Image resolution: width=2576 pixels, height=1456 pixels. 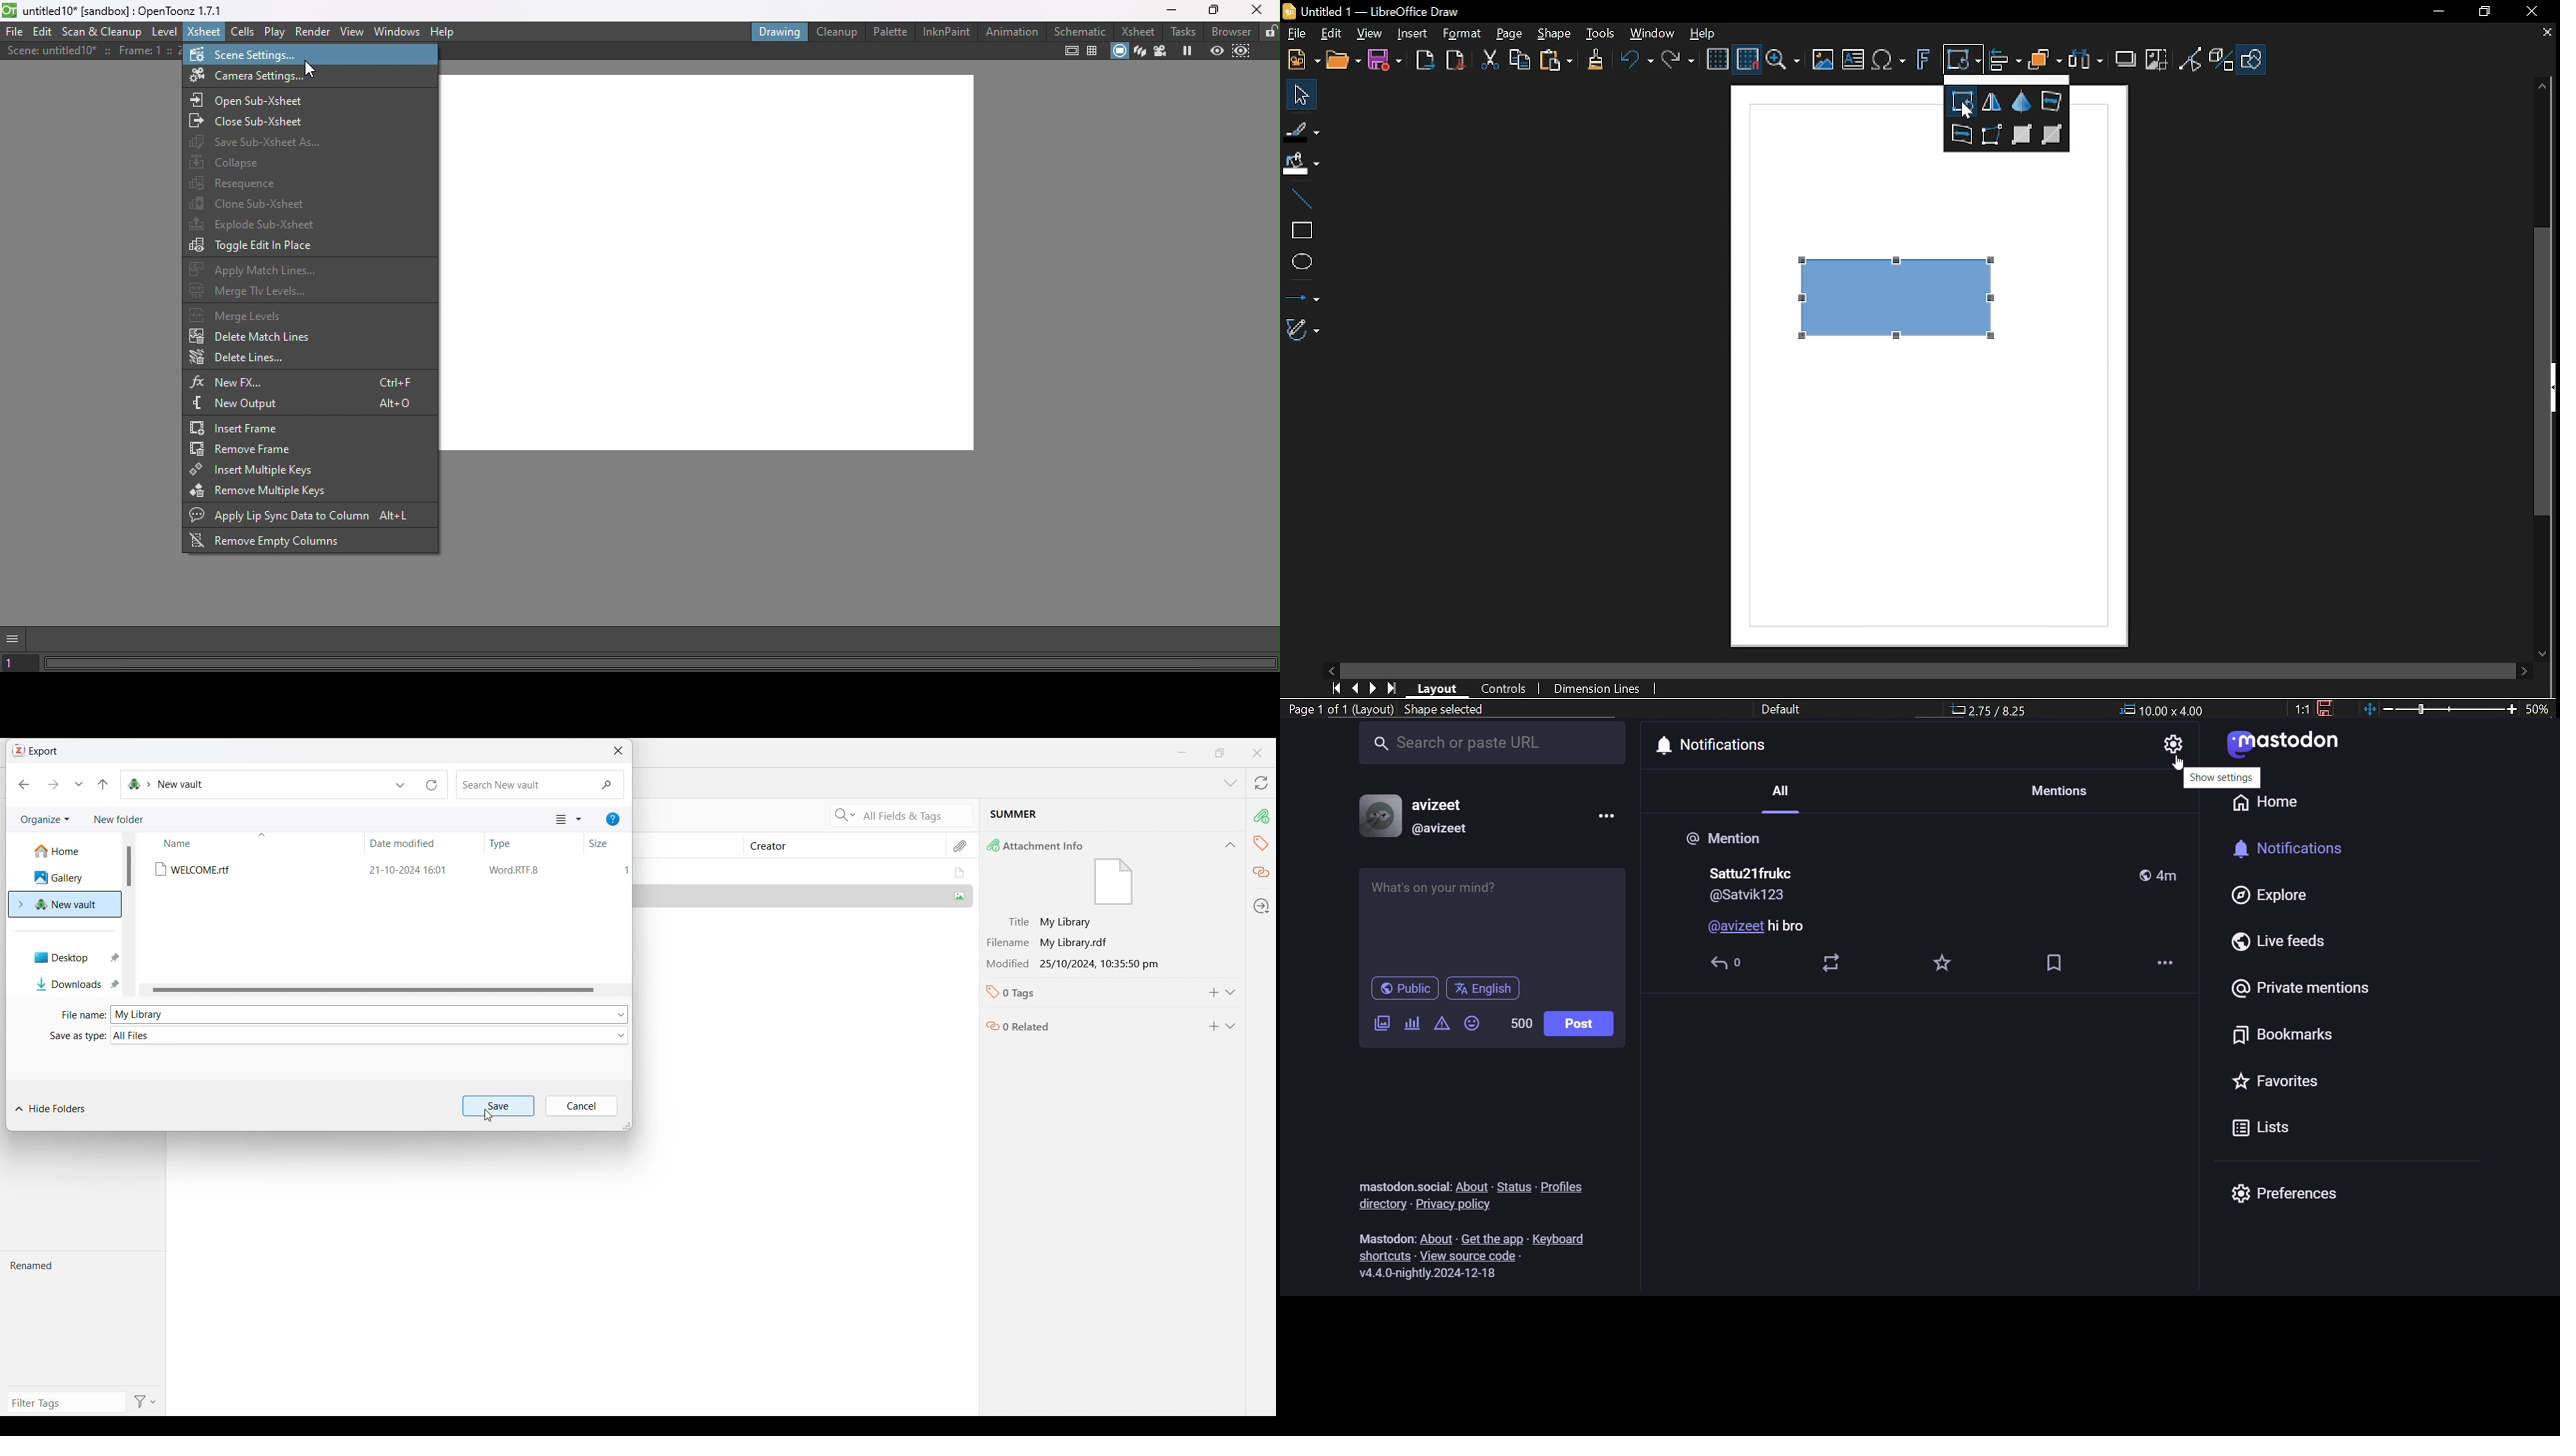 What do you see at coordinates (914, 815) in the screenshot?
I see `Current search criteria` at bounding box center [914, 815].